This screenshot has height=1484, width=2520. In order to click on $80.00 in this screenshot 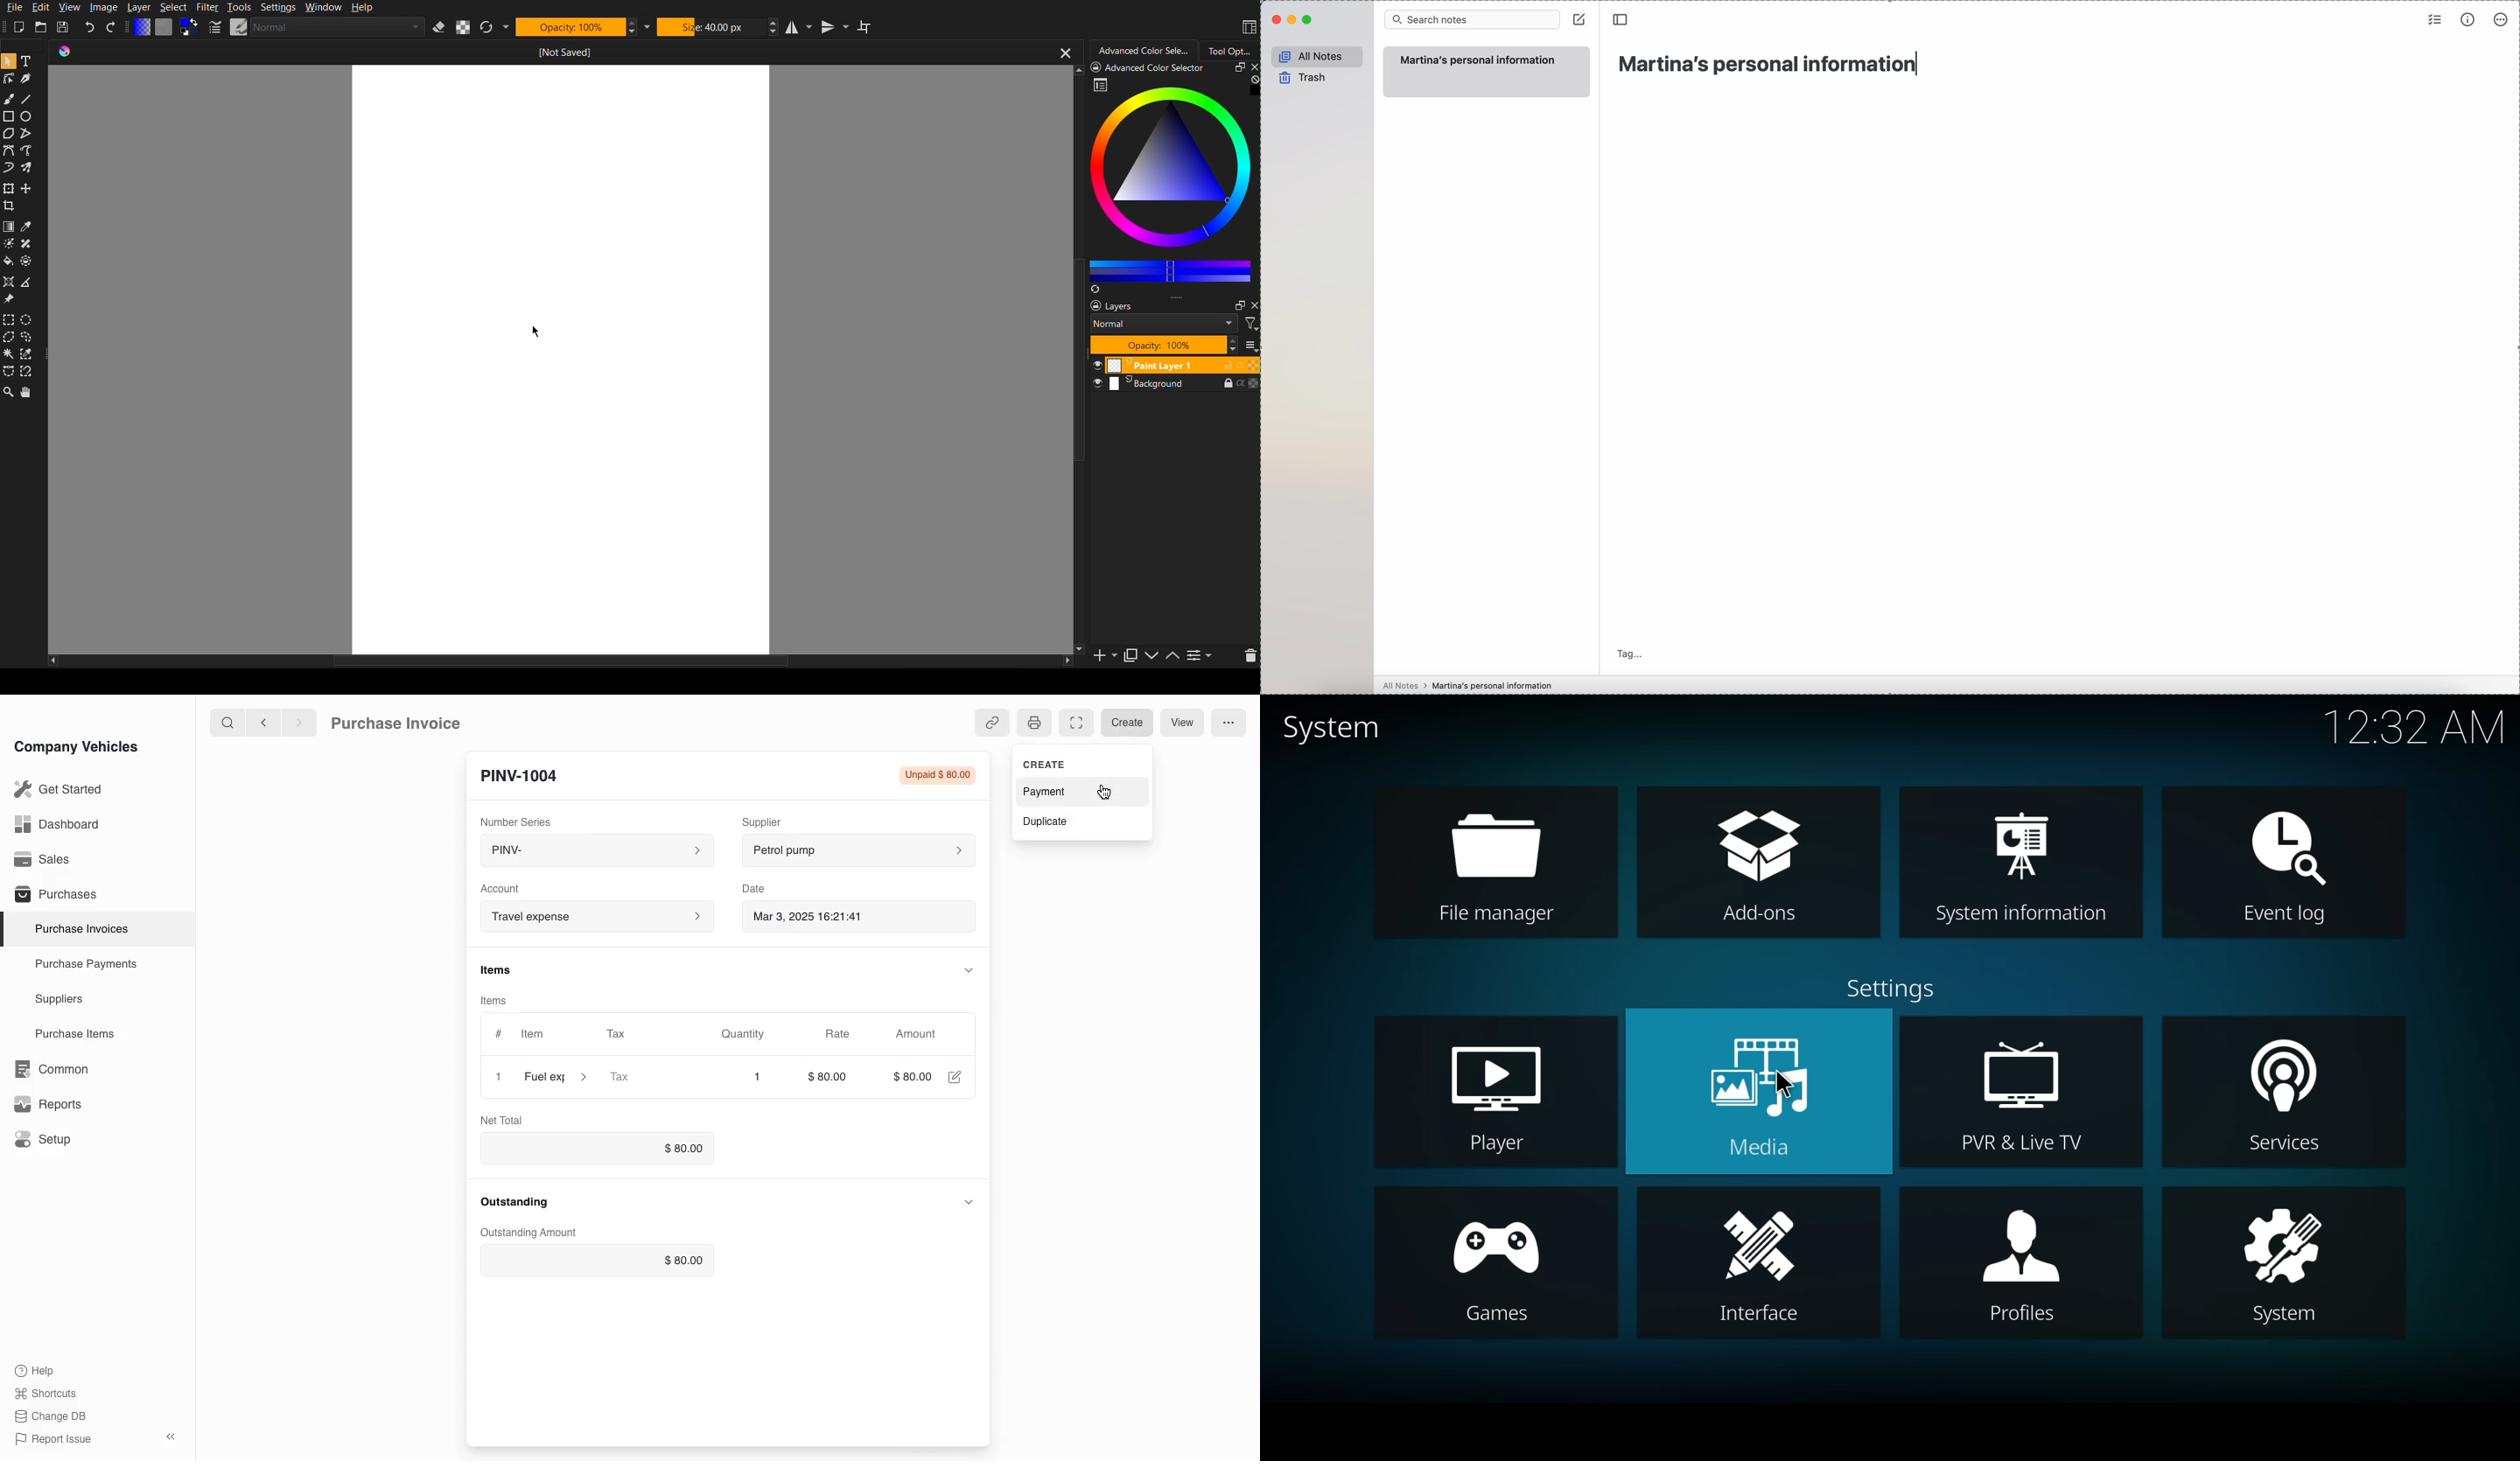, I will do `click(832, 1077)`.